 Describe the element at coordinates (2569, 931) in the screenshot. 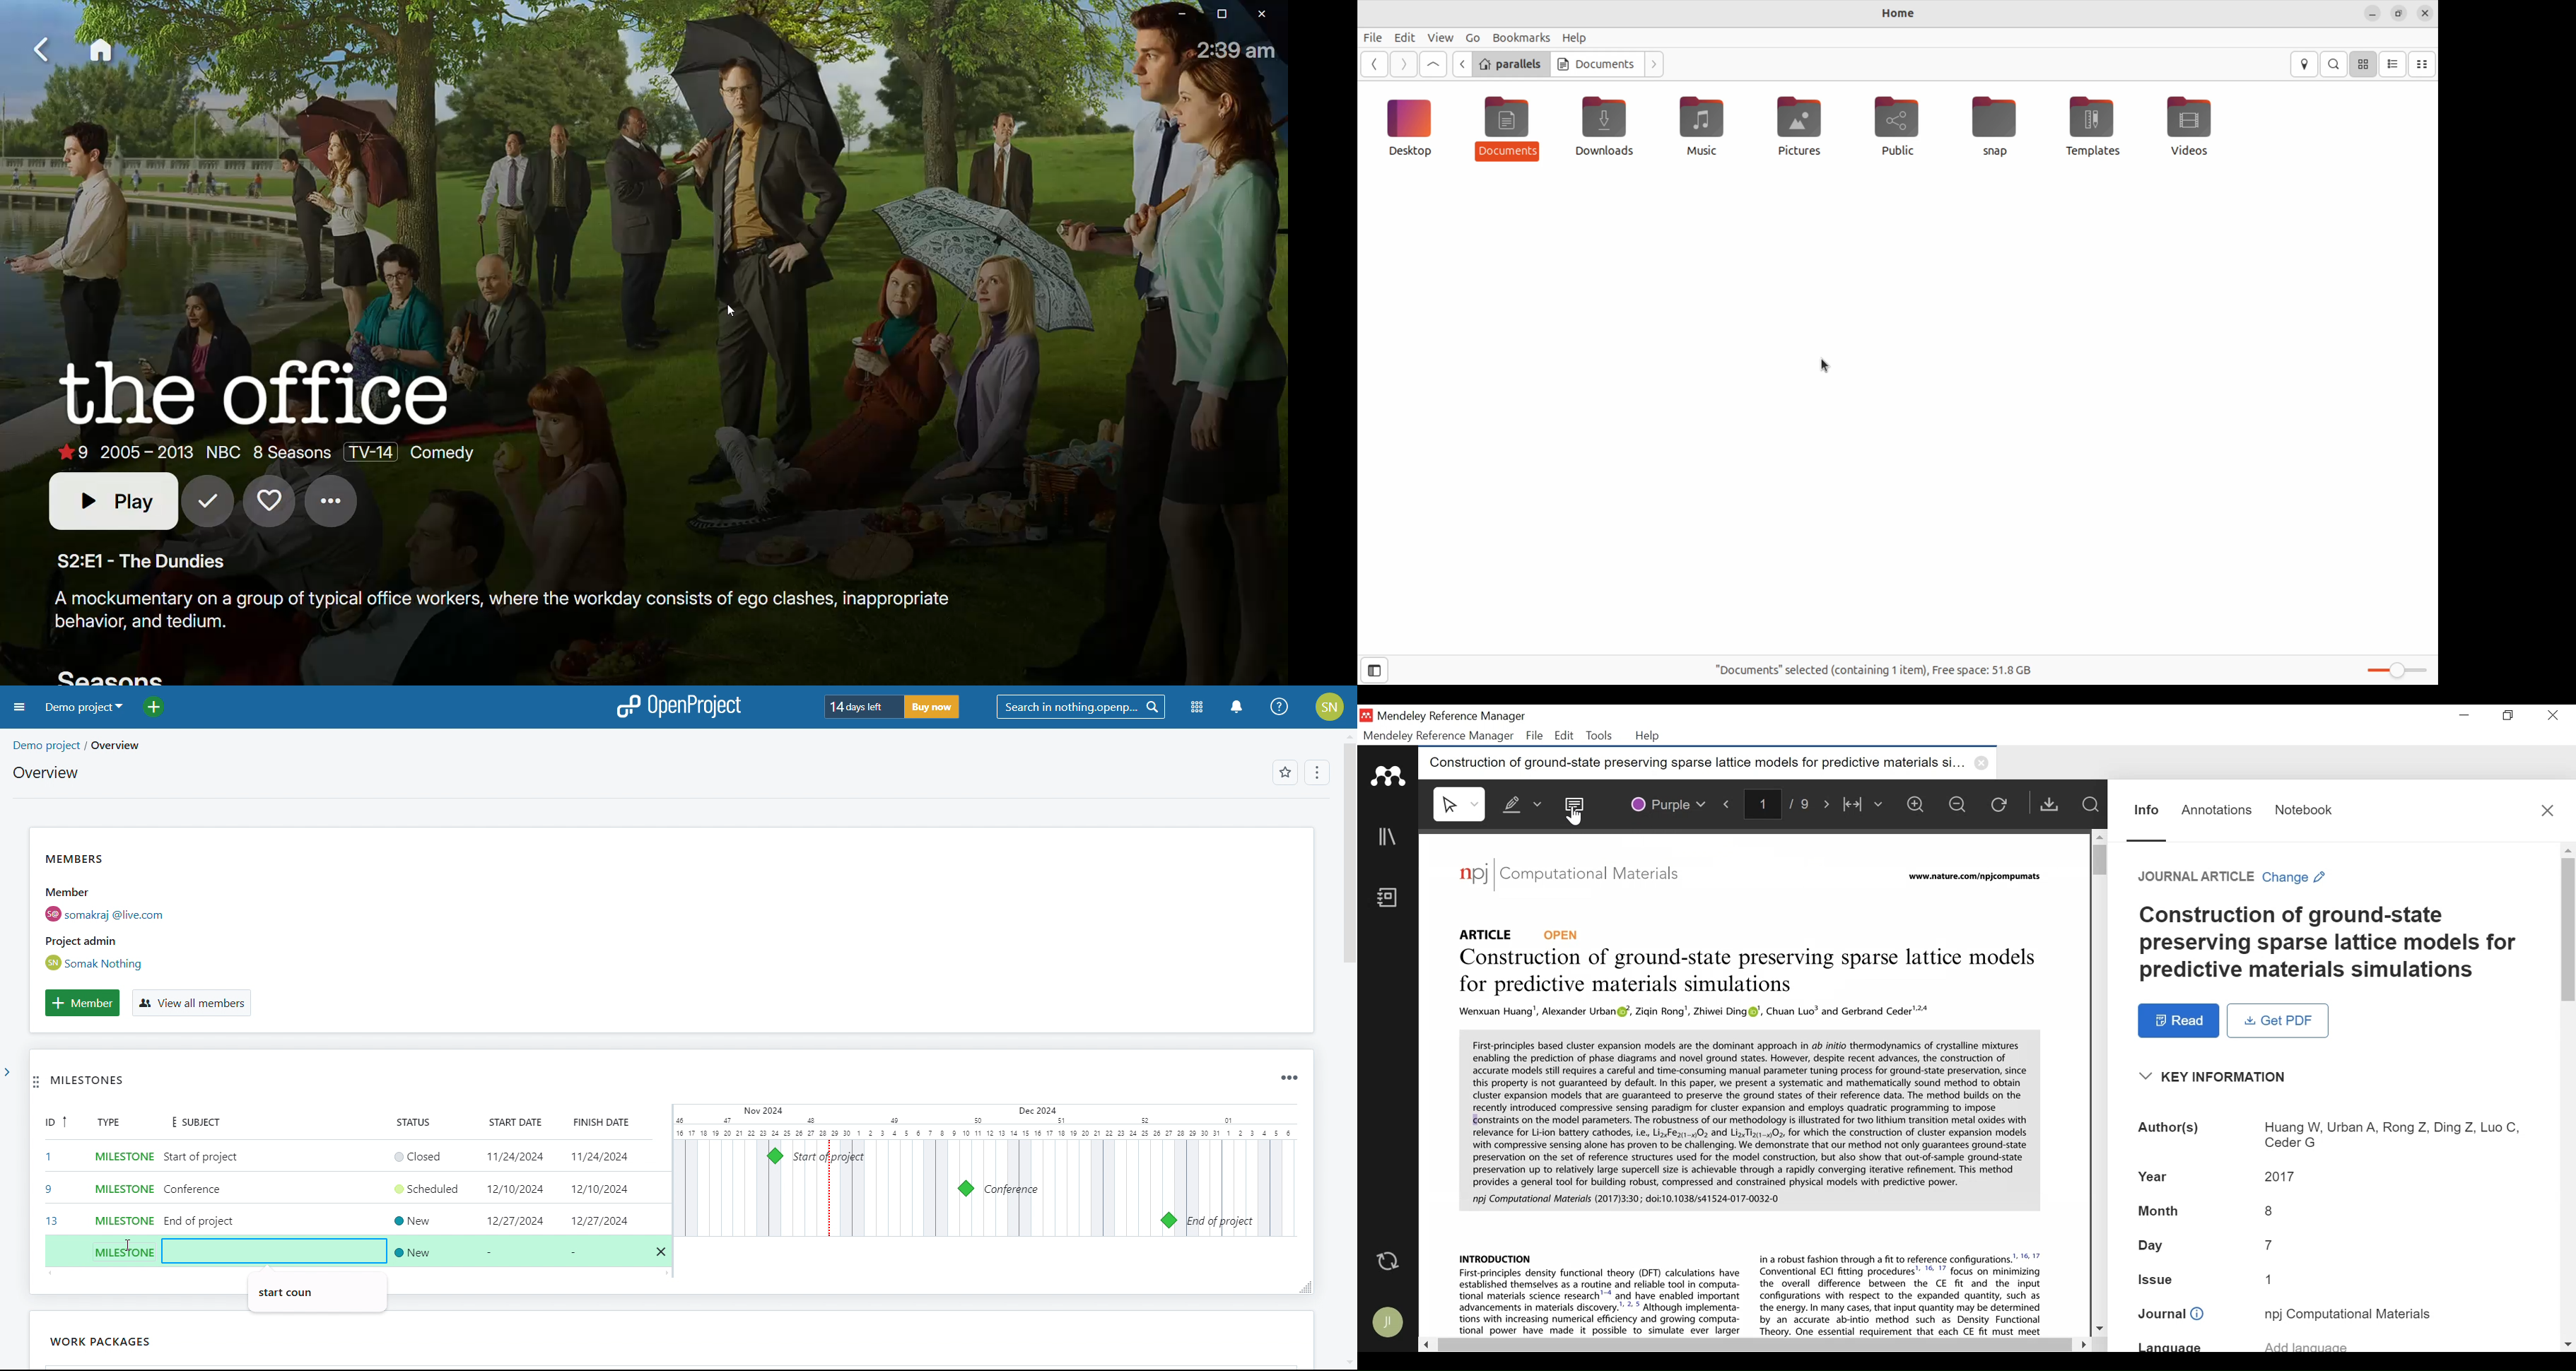

I see `Vertical Scroll bar` at that location.